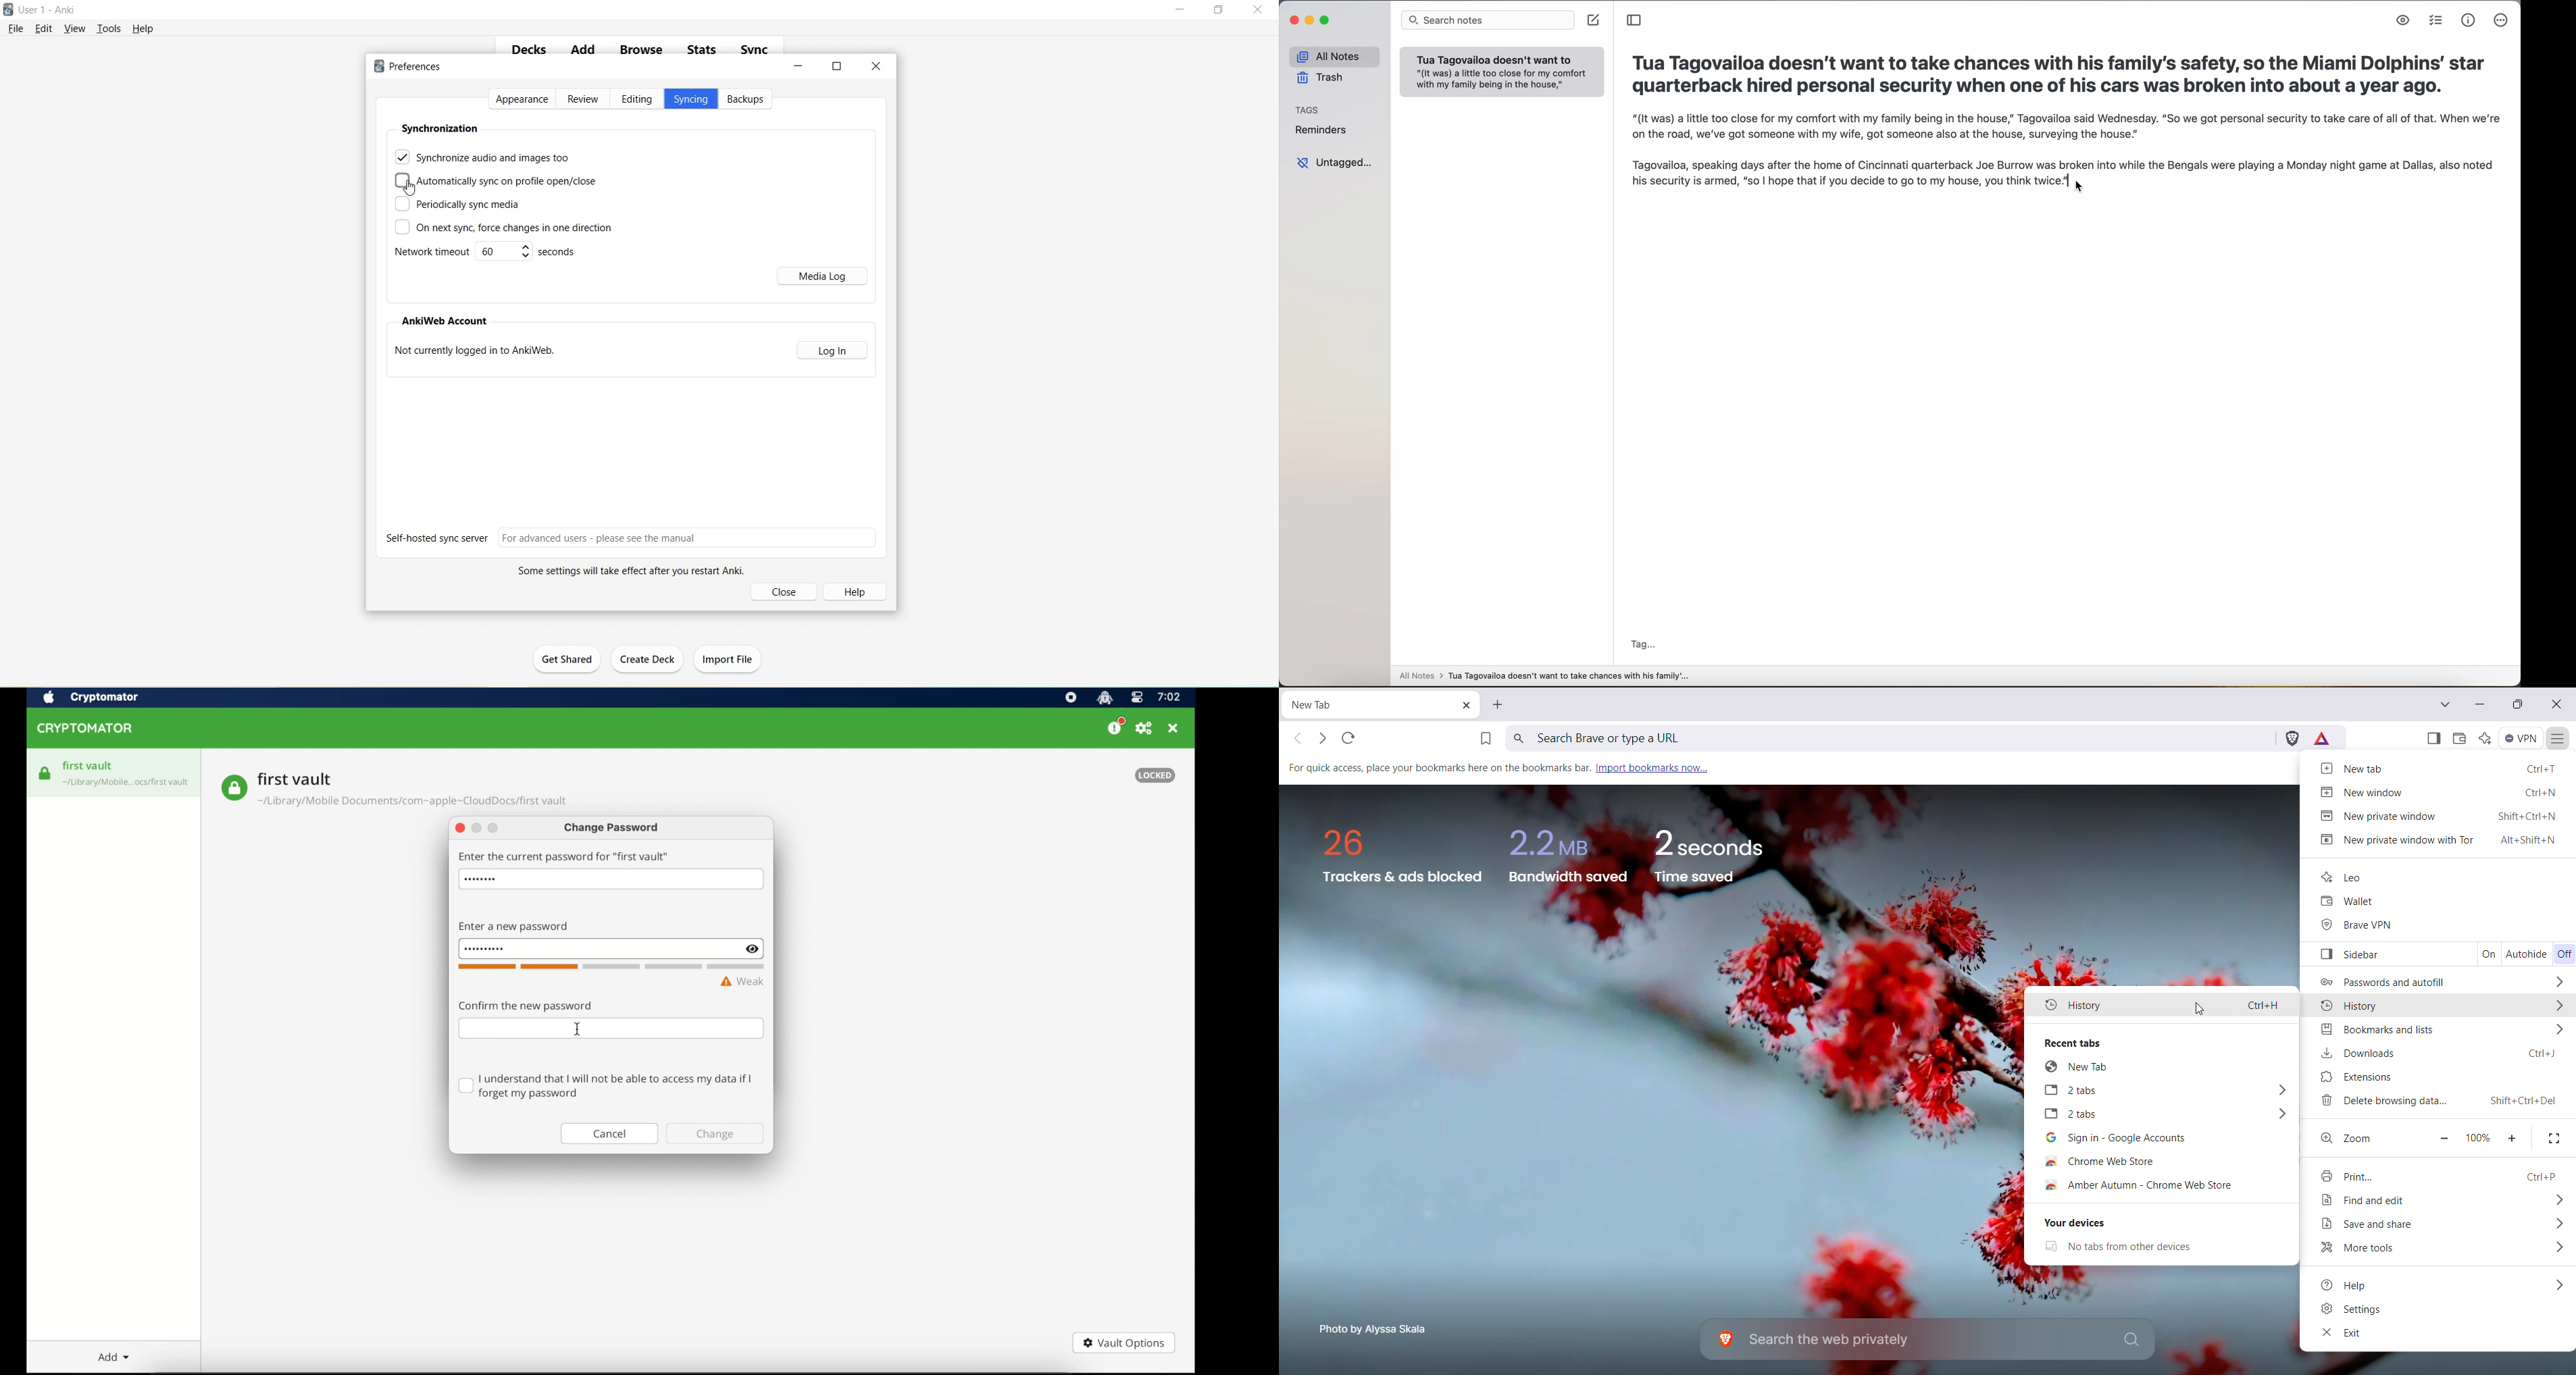 The height and width of the screenshot is (1400, 2576). Describe the element at coordinates (2440, 816) in the screenshot. I see `New private window` at that location.